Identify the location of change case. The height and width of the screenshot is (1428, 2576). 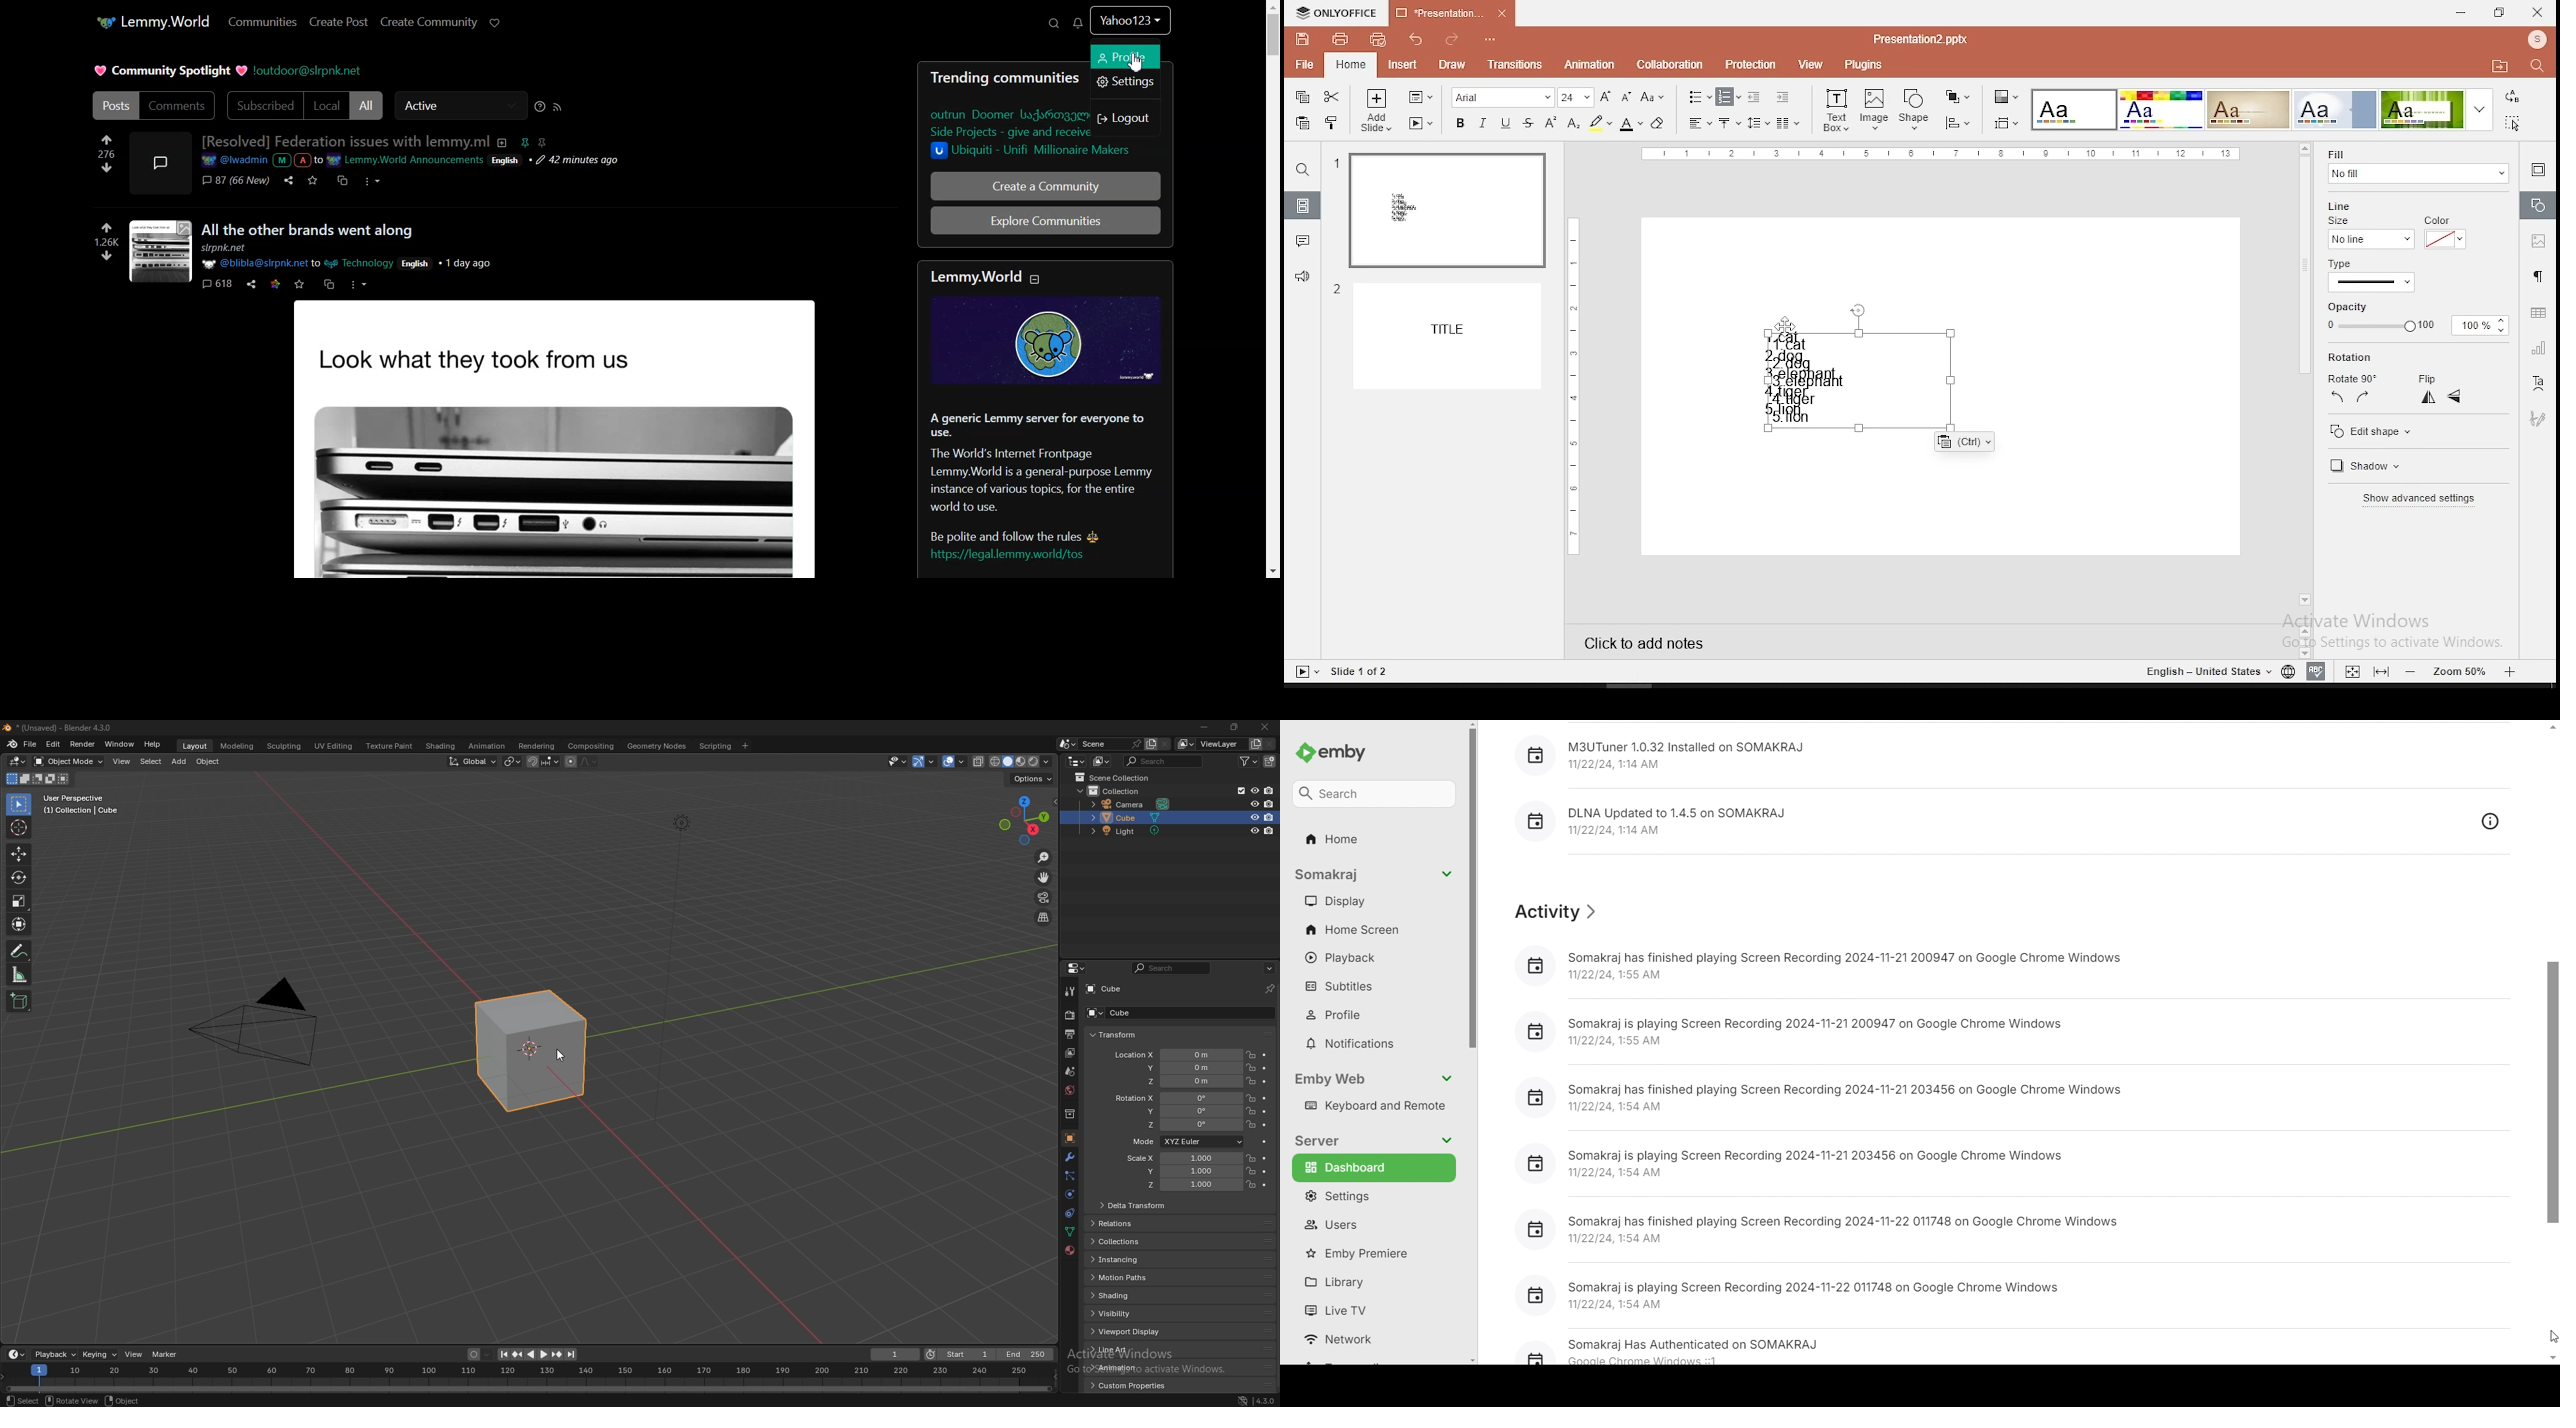
(1652, 96).